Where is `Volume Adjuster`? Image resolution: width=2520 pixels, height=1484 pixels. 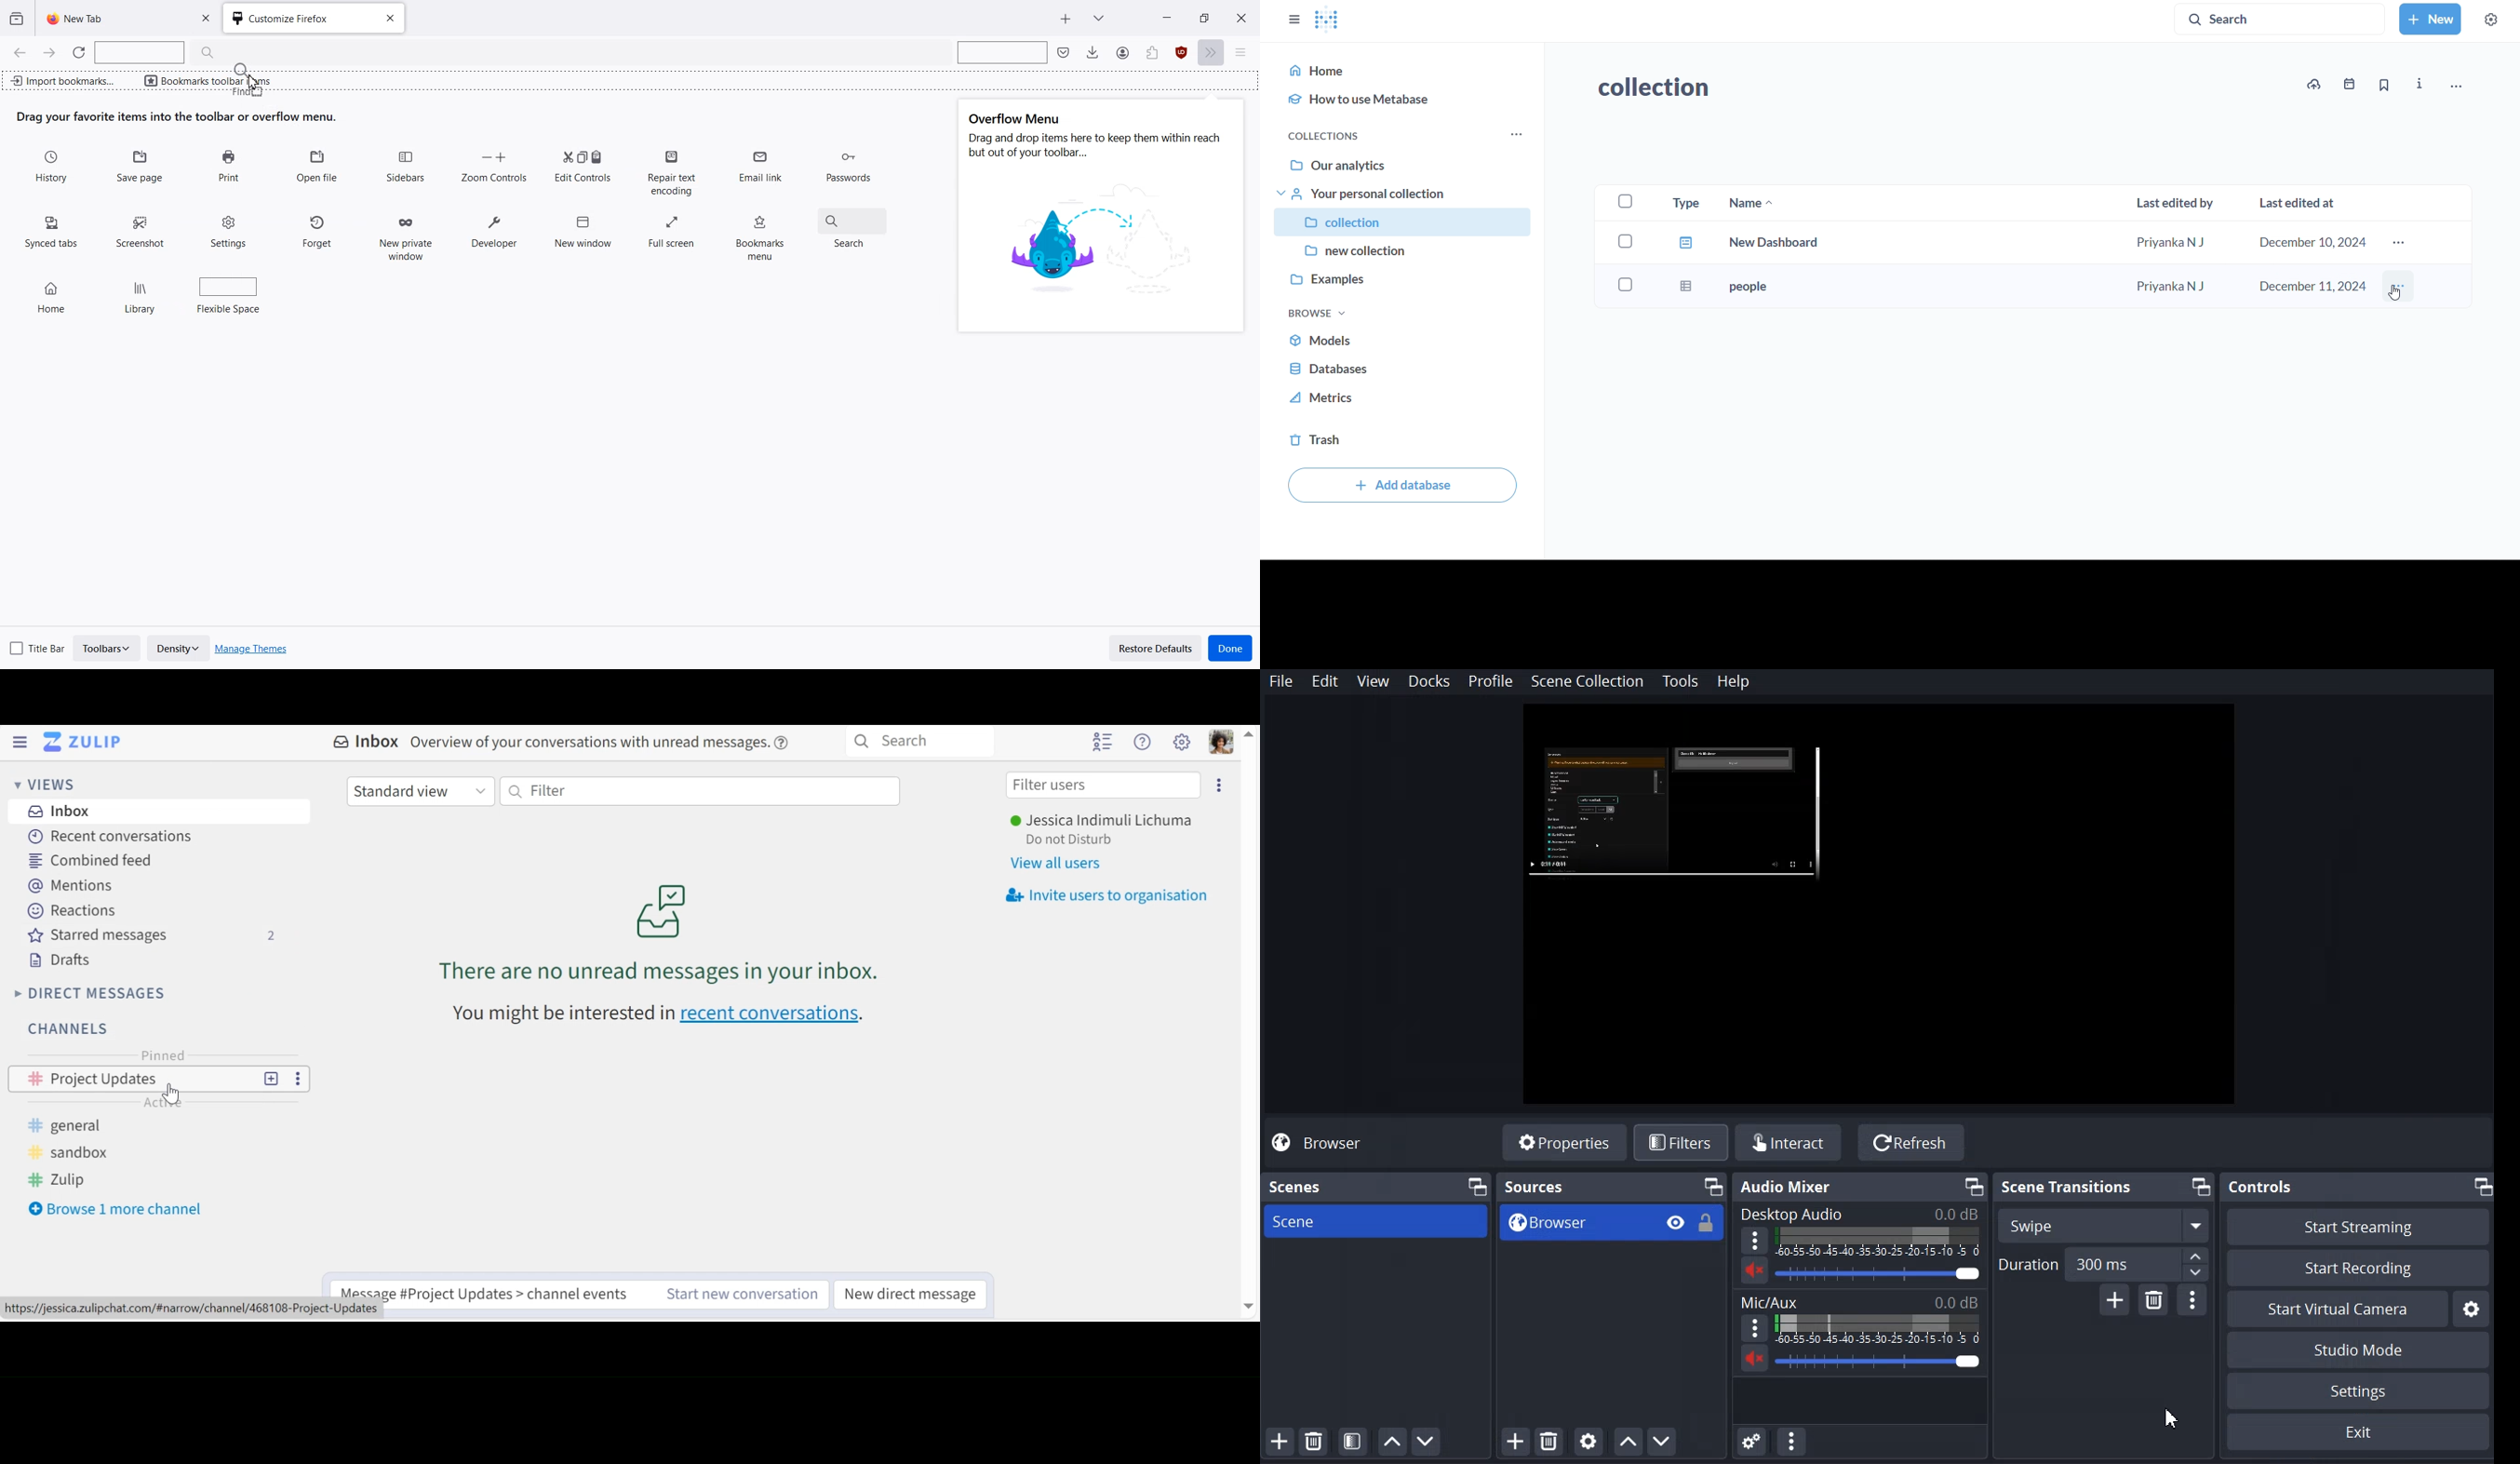 Volume Adjuster is located at coordinates (1877, 1360).